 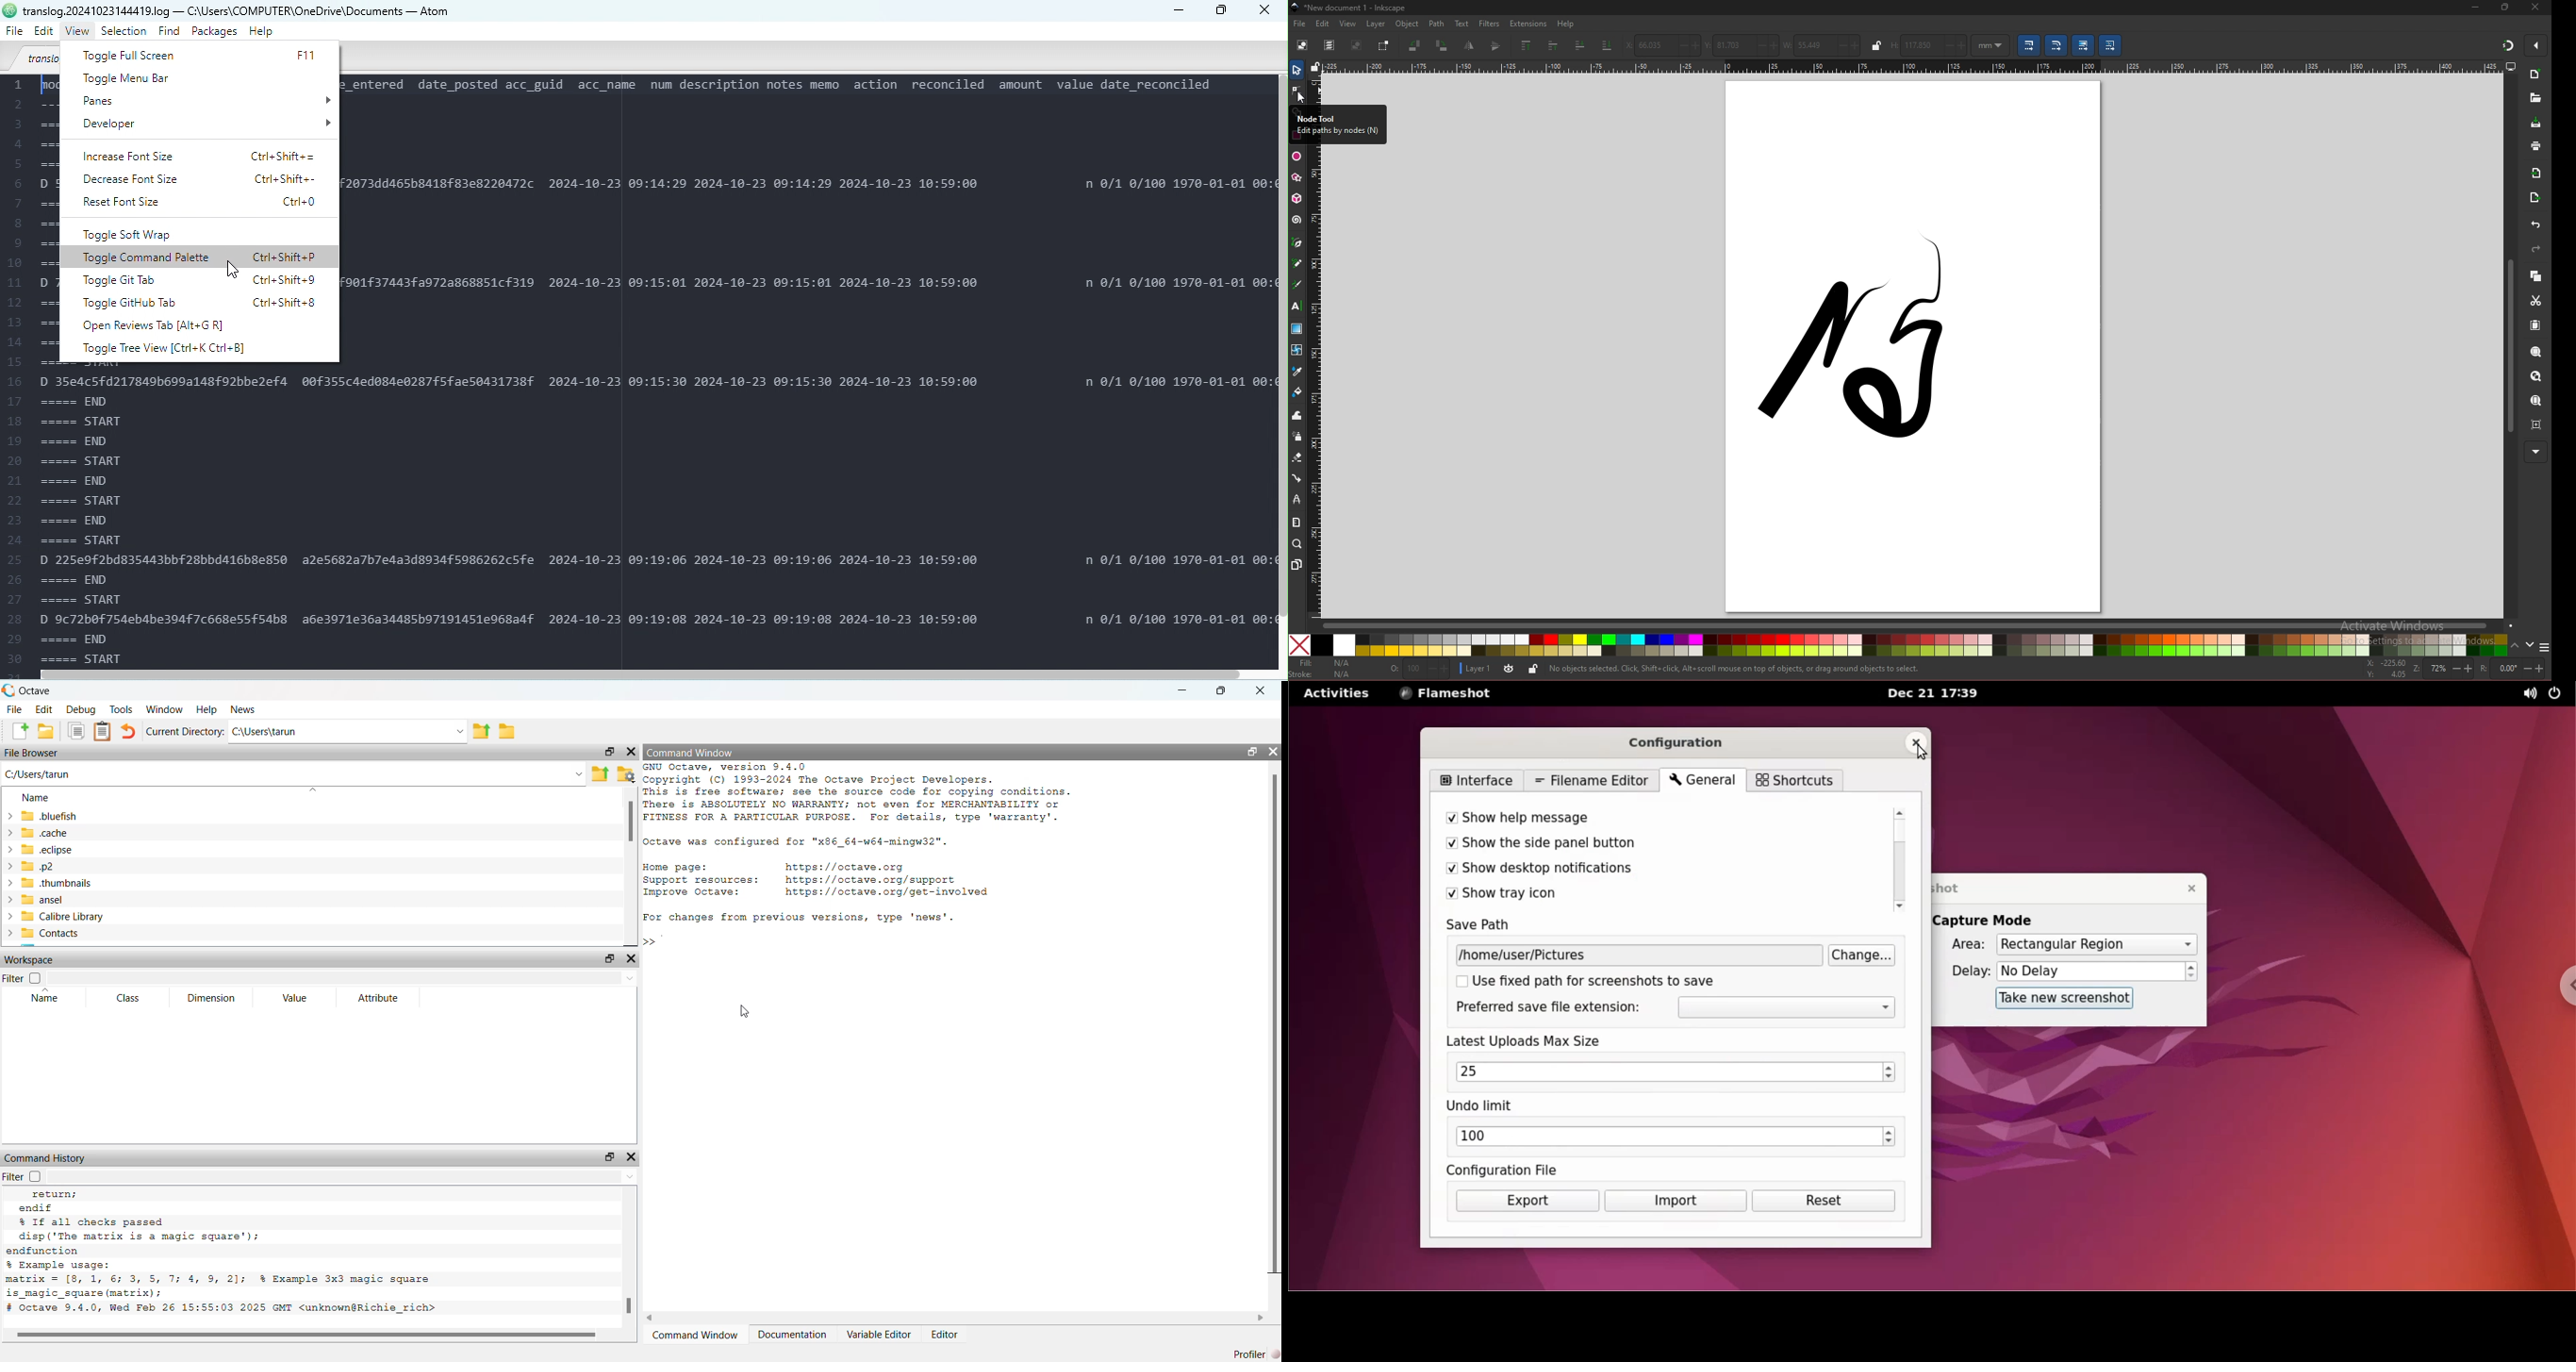 What do you see at coordinates (1378, 24) in the screenshot?
I see `layer` at bounding box center [1378, 24].